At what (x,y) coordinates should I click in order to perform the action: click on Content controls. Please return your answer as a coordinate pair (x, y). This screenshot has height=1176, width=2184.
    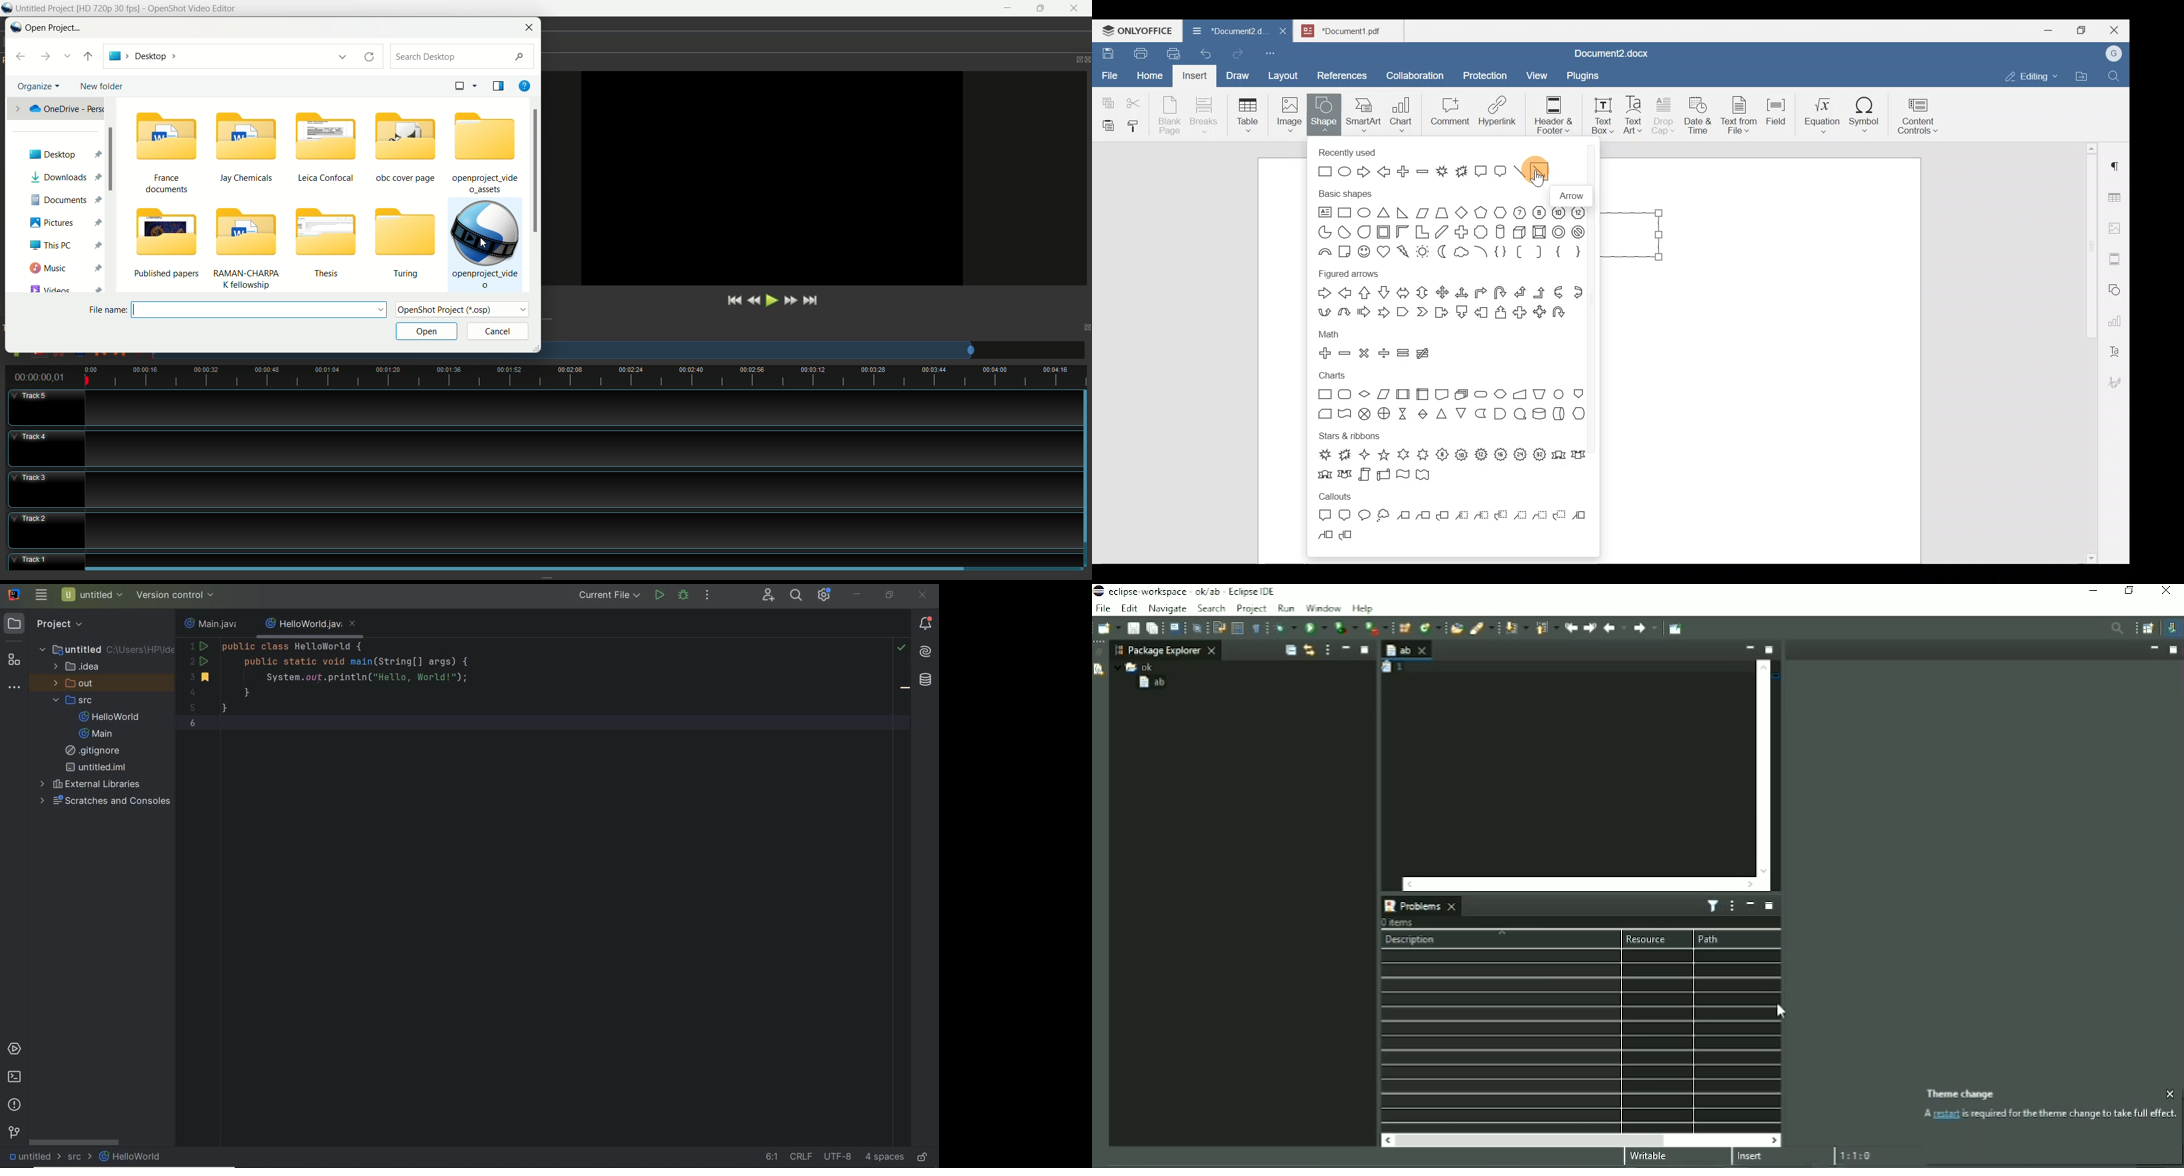
    Looking at the image, I should click on (1920, 120).